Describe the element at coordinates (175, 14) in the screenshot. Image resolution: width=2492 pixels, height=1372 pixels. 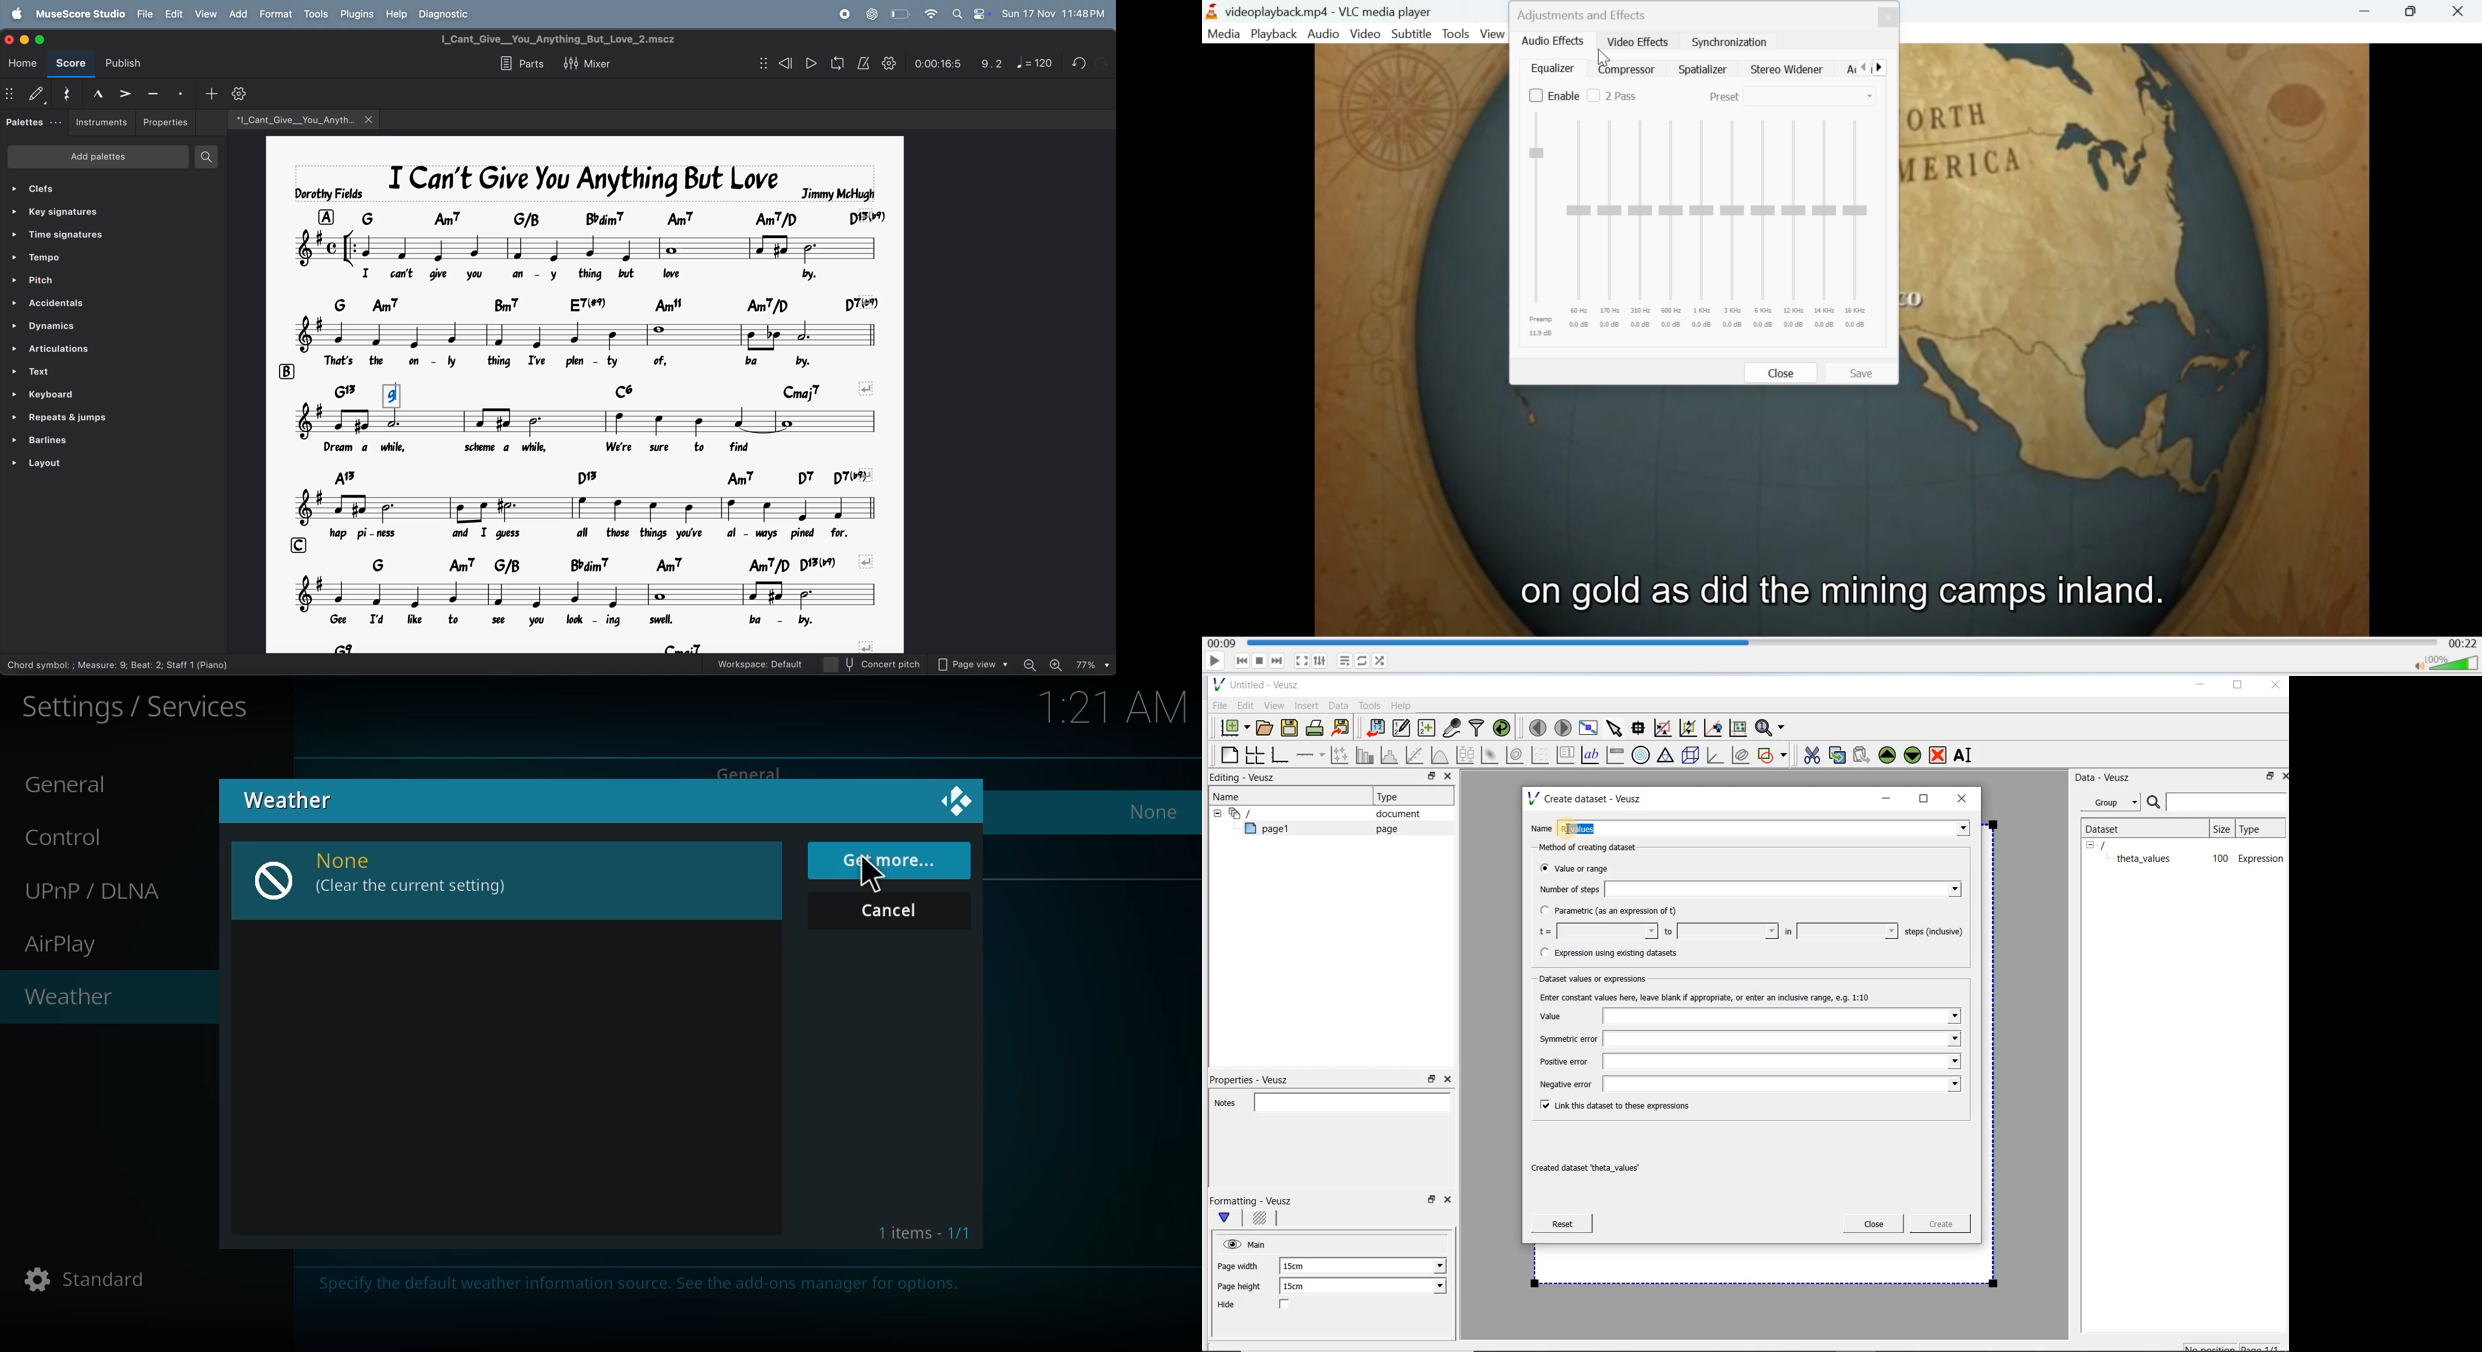
I see `edit` at that location.